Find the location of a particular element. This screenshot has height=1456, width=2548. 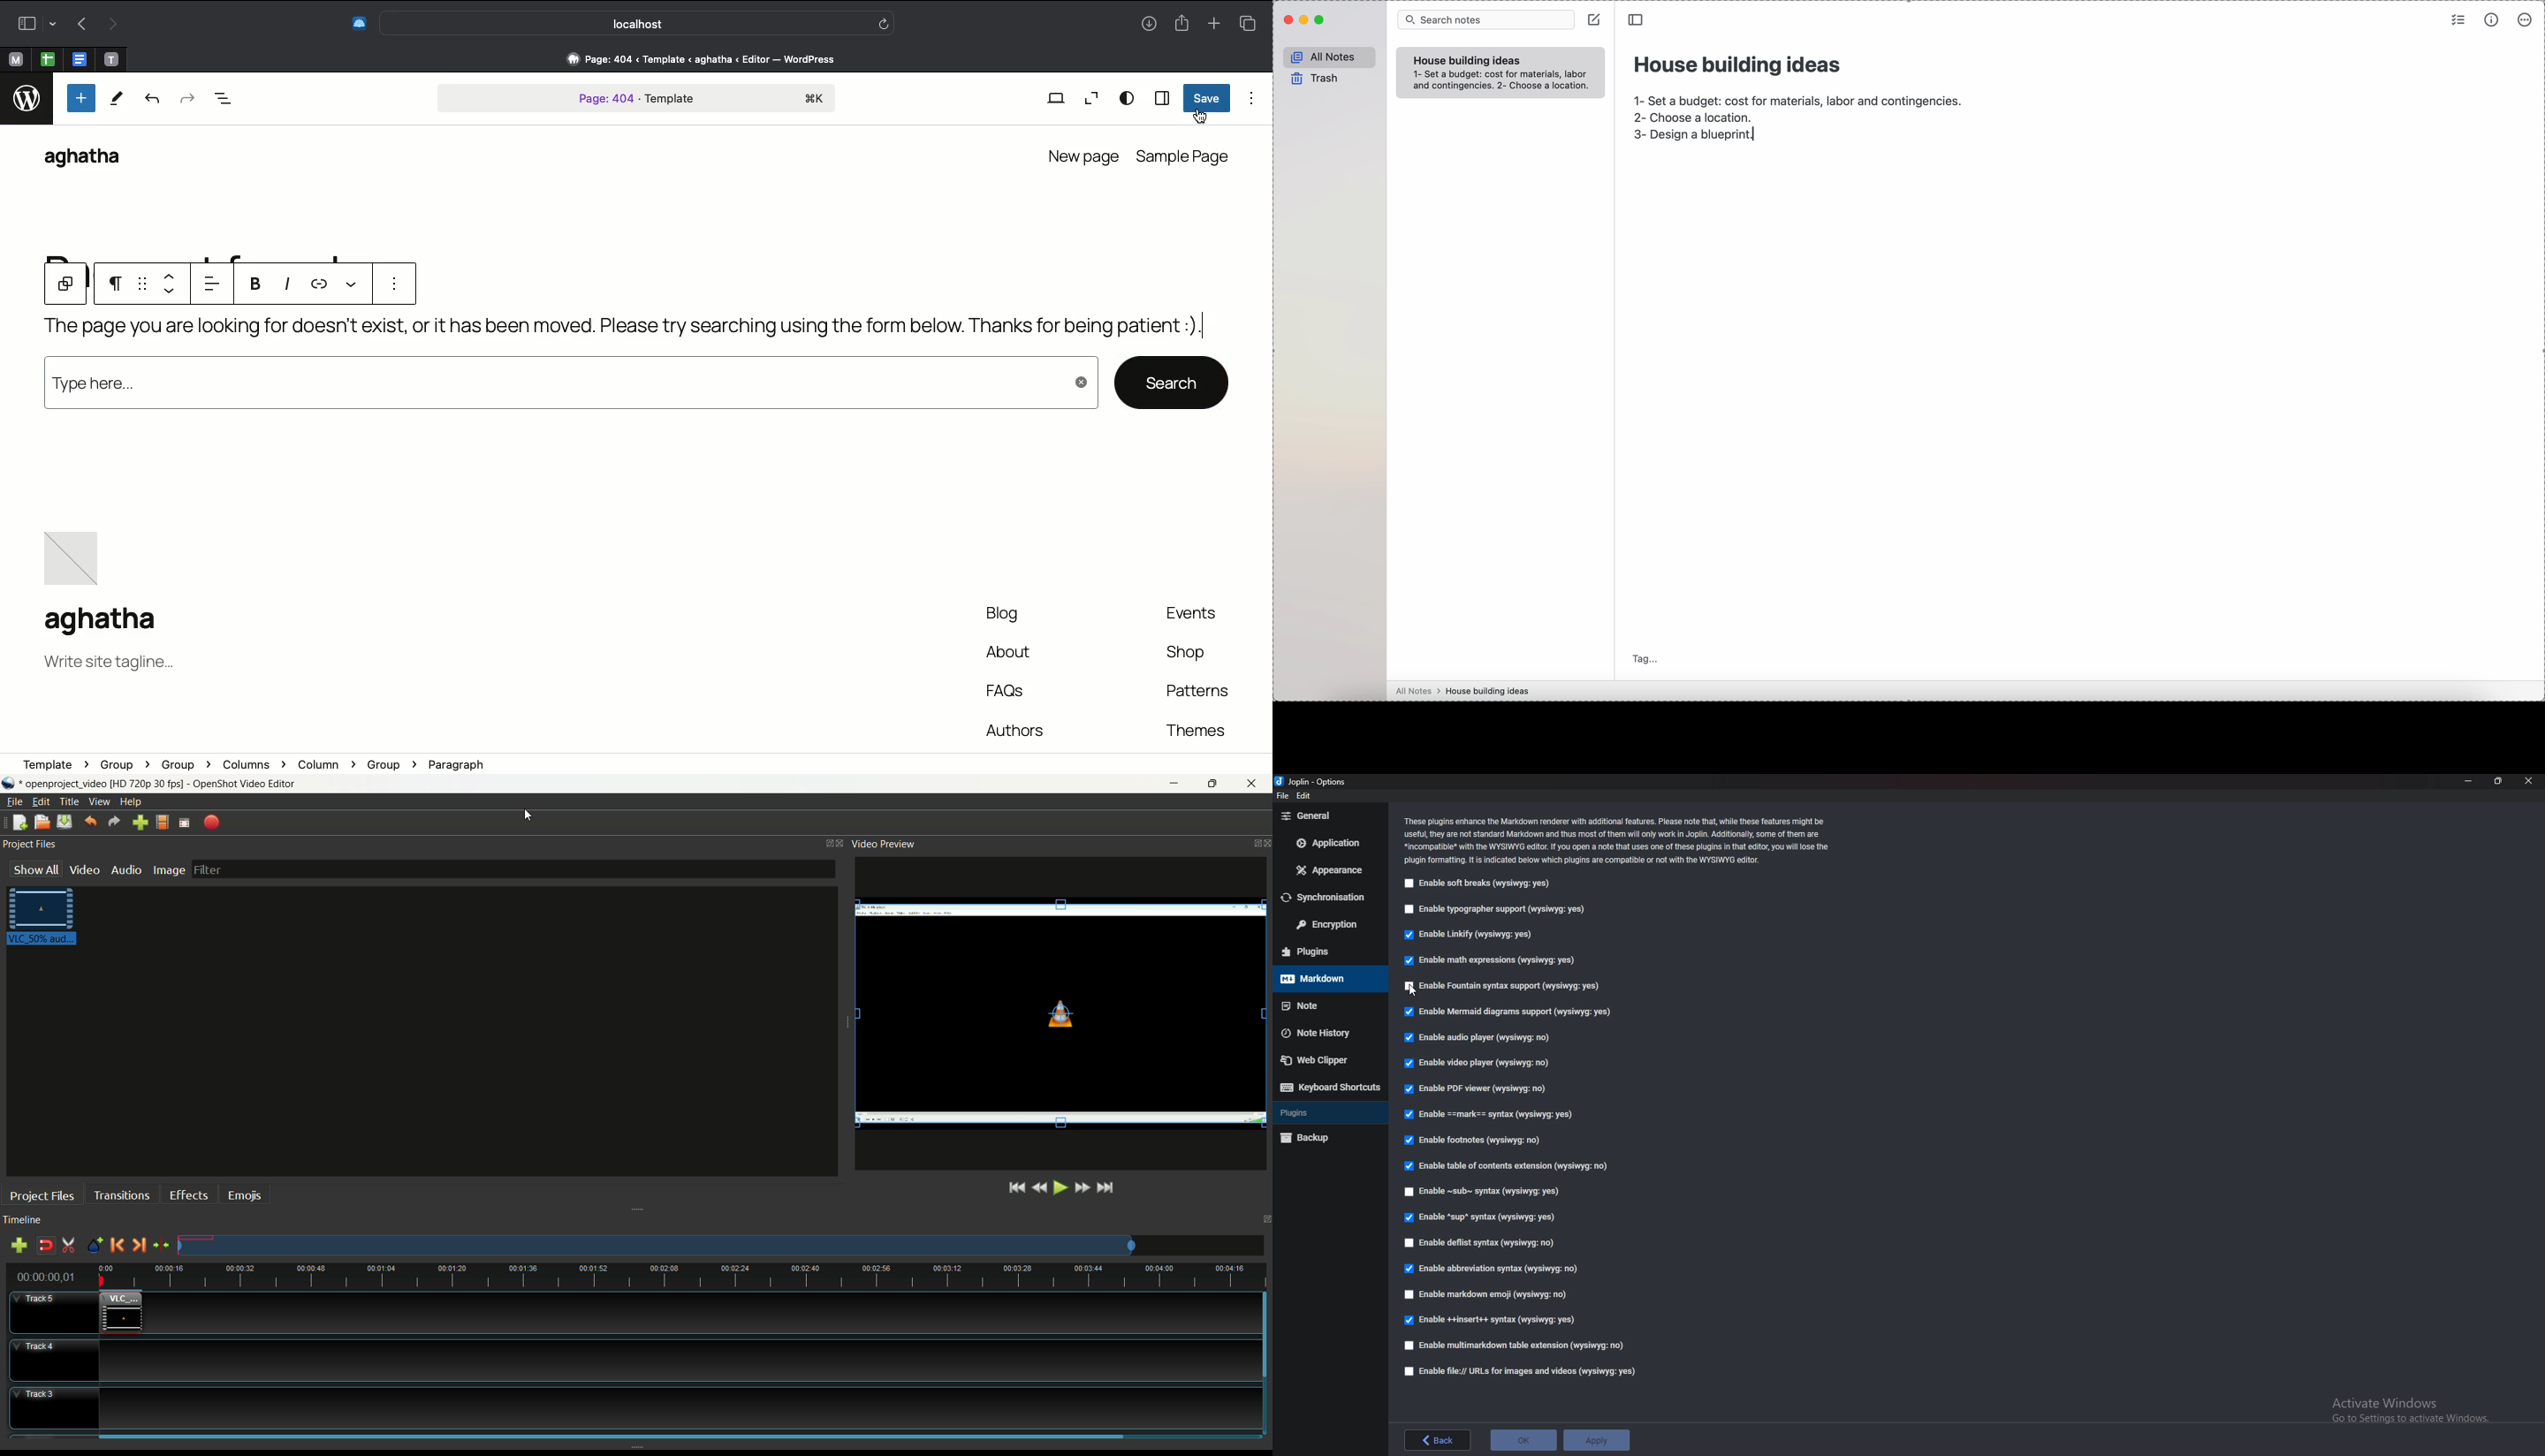

jump to the start is located at coordinates (1013, 1189).